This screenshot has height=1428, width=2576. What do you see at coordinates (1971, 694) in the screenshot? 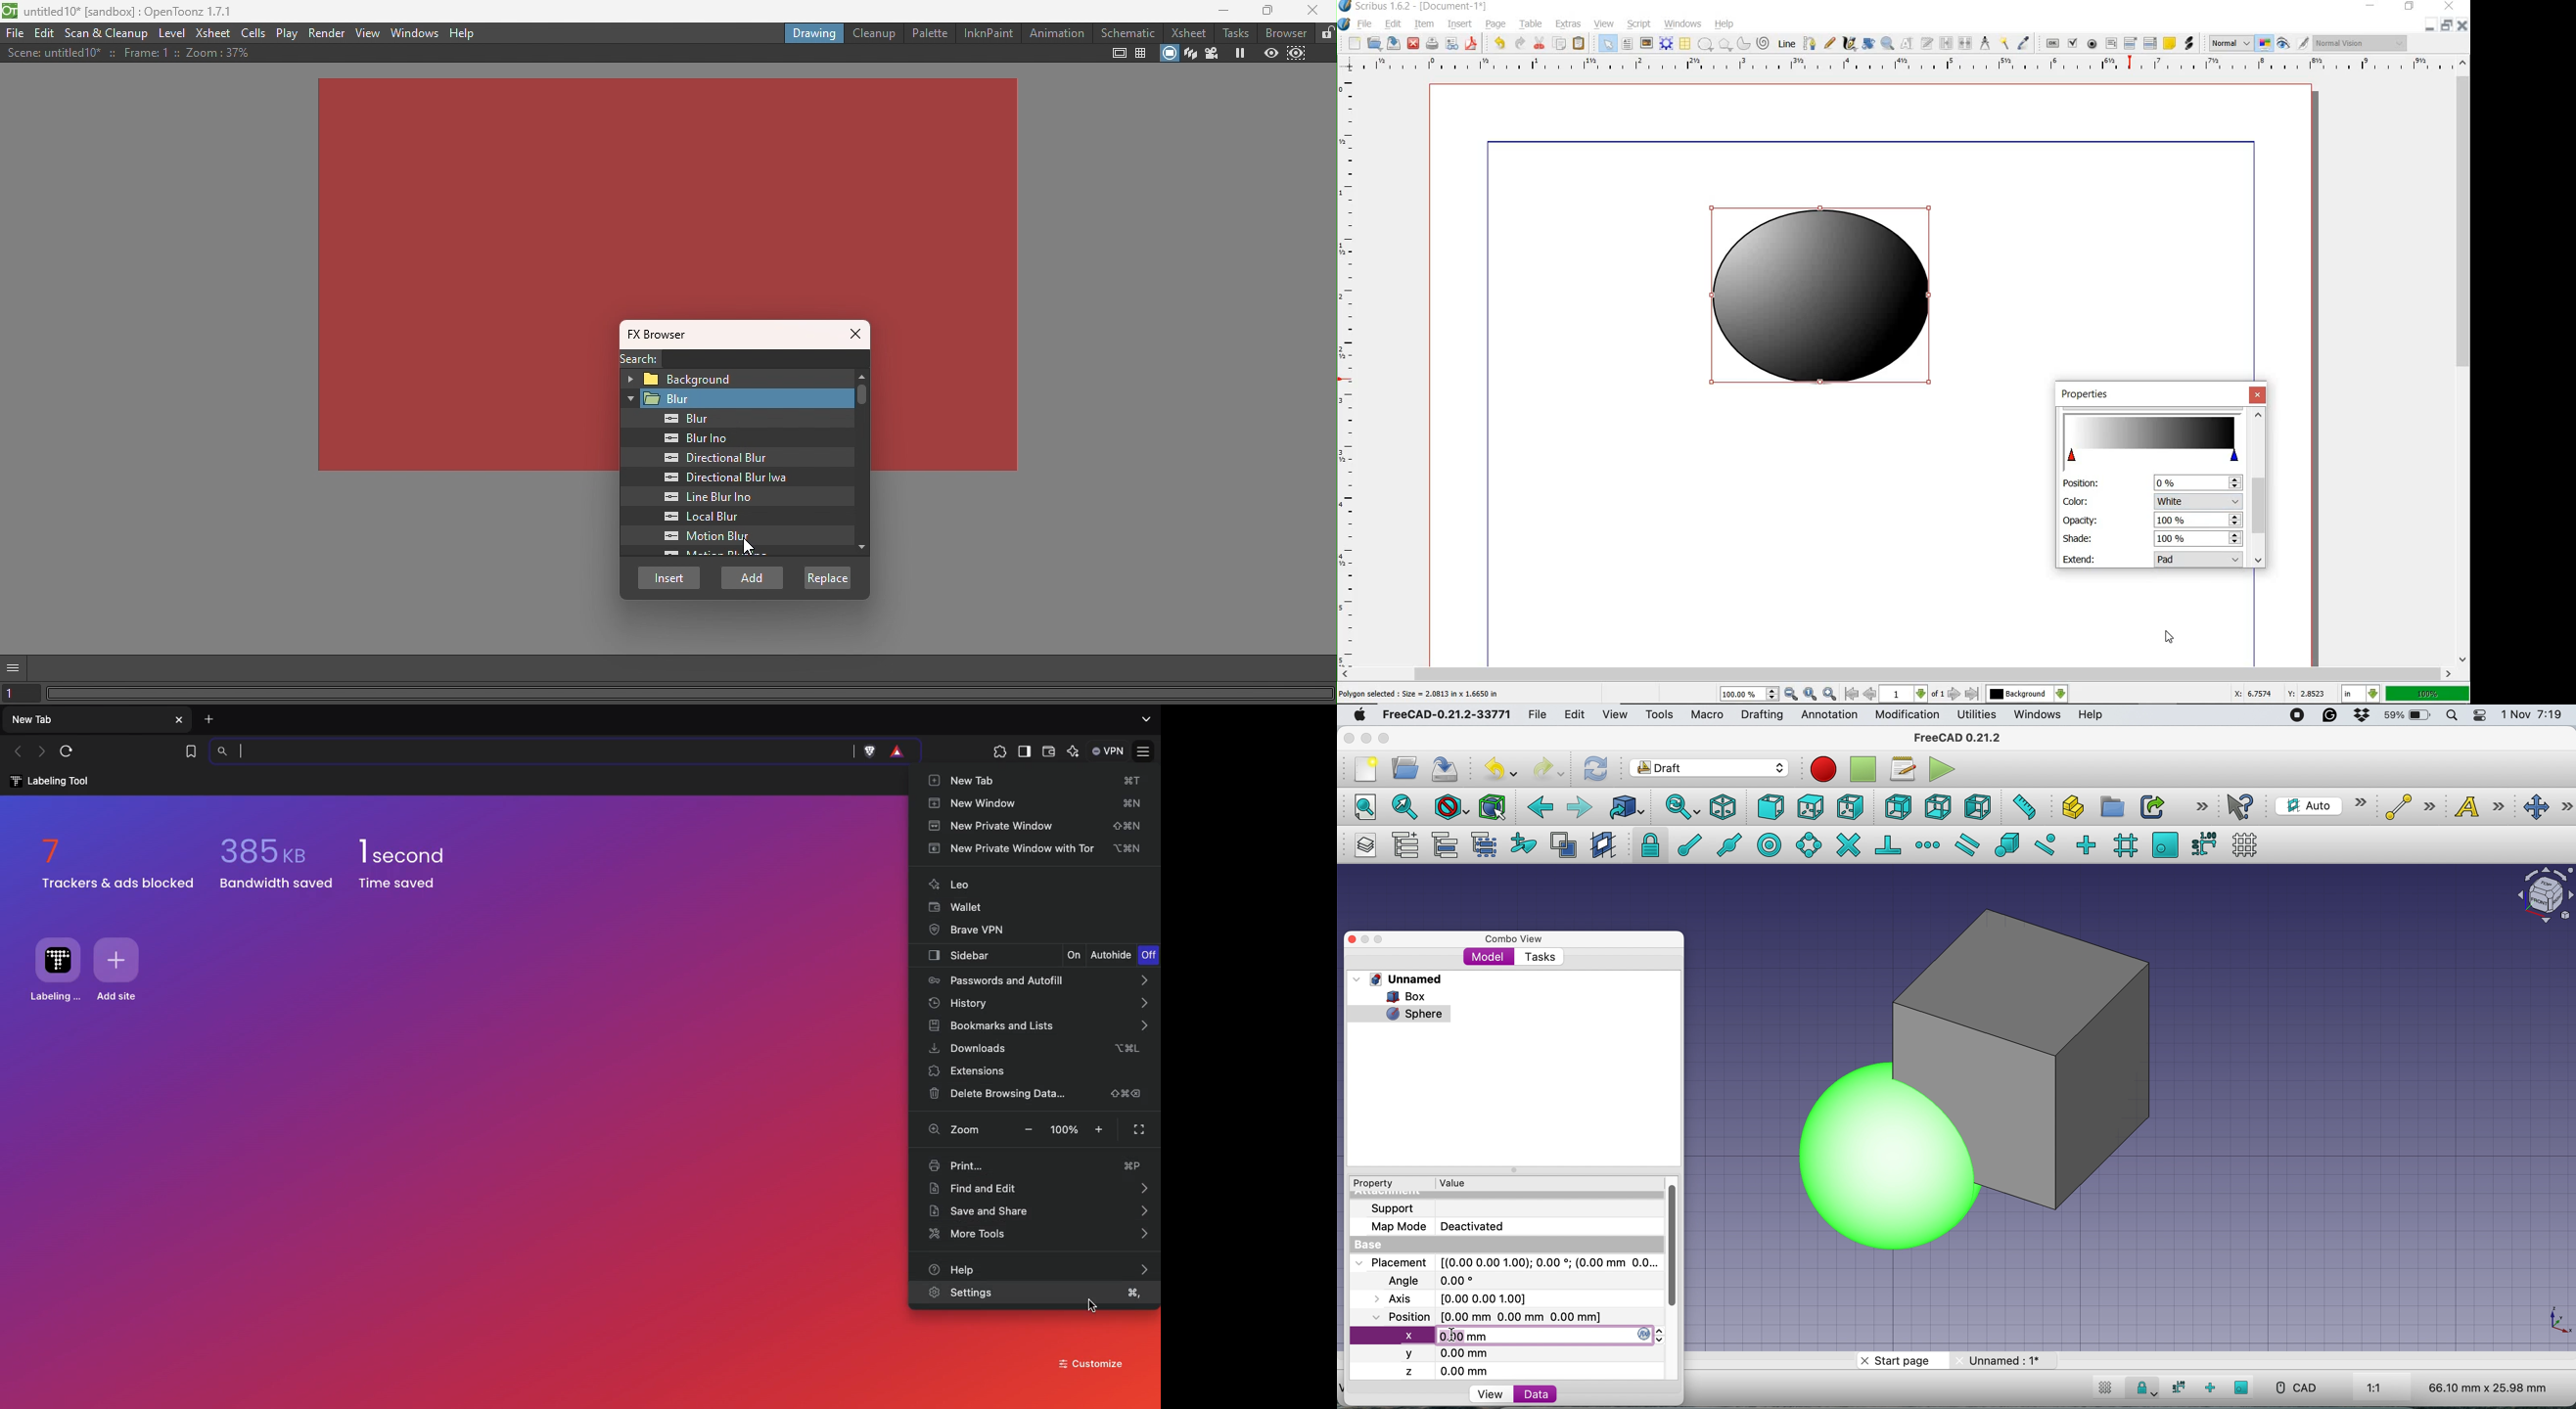
I see `last` at bounding box center [1971, 694].